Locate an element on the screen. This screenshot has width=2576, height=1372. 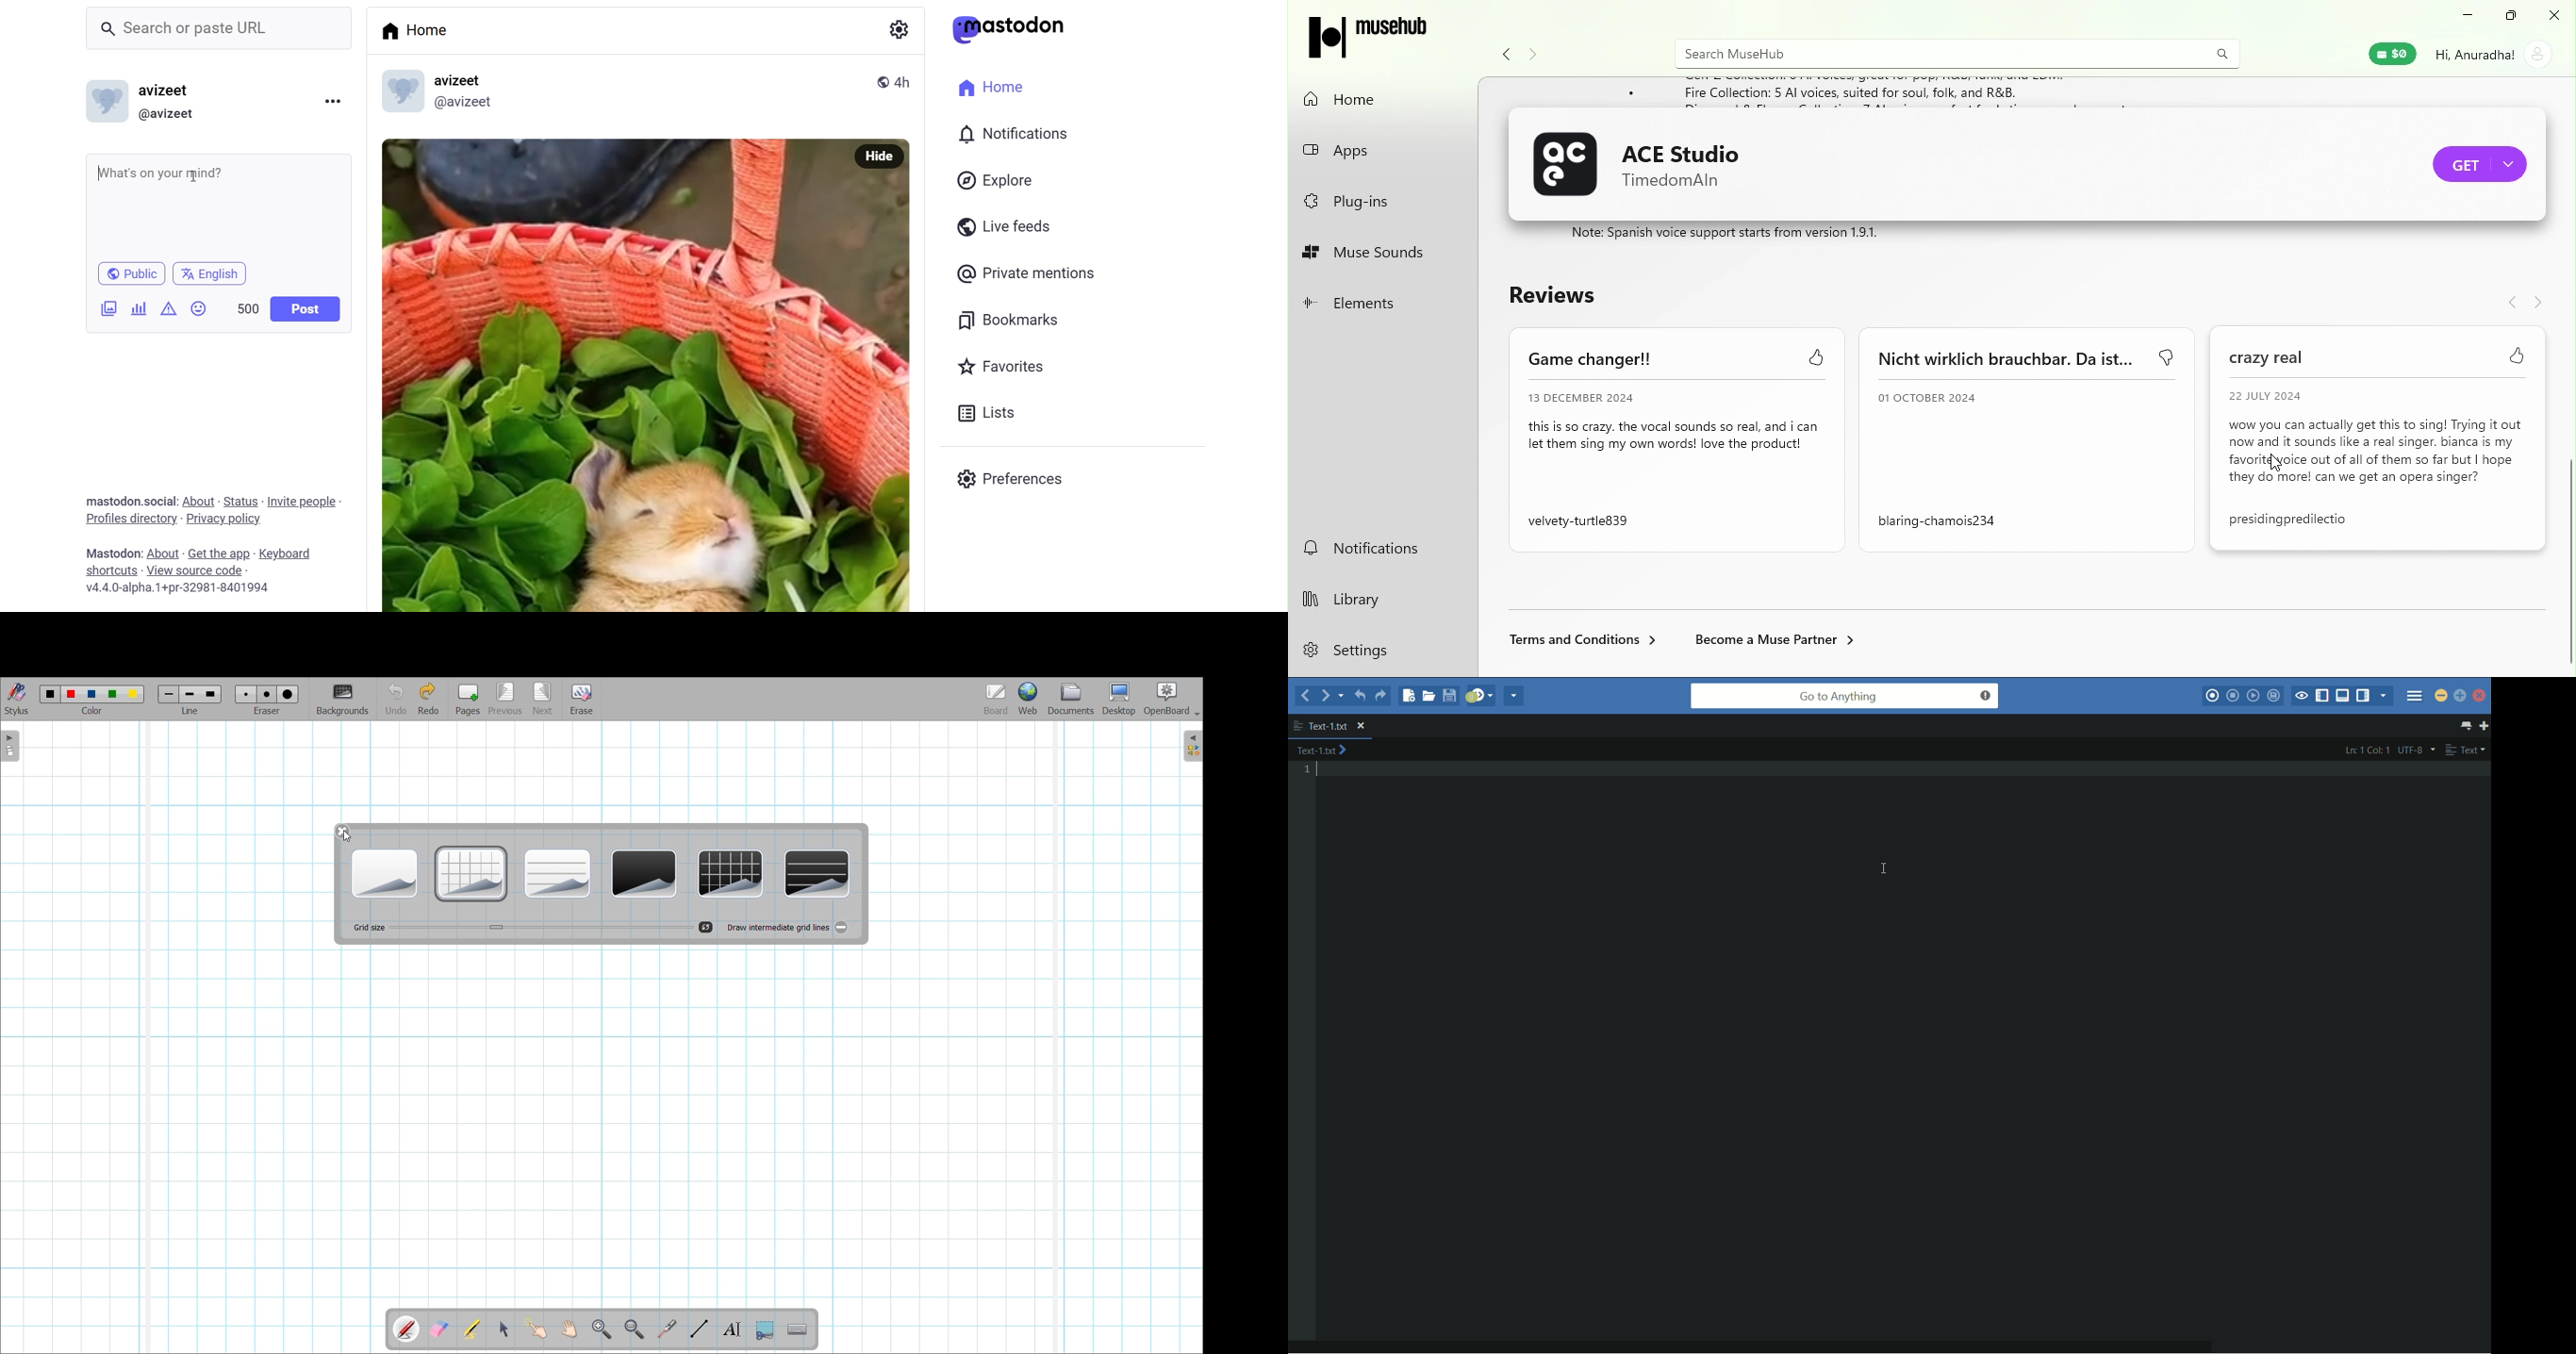
privacy policy is located at coordinates (223, 522).